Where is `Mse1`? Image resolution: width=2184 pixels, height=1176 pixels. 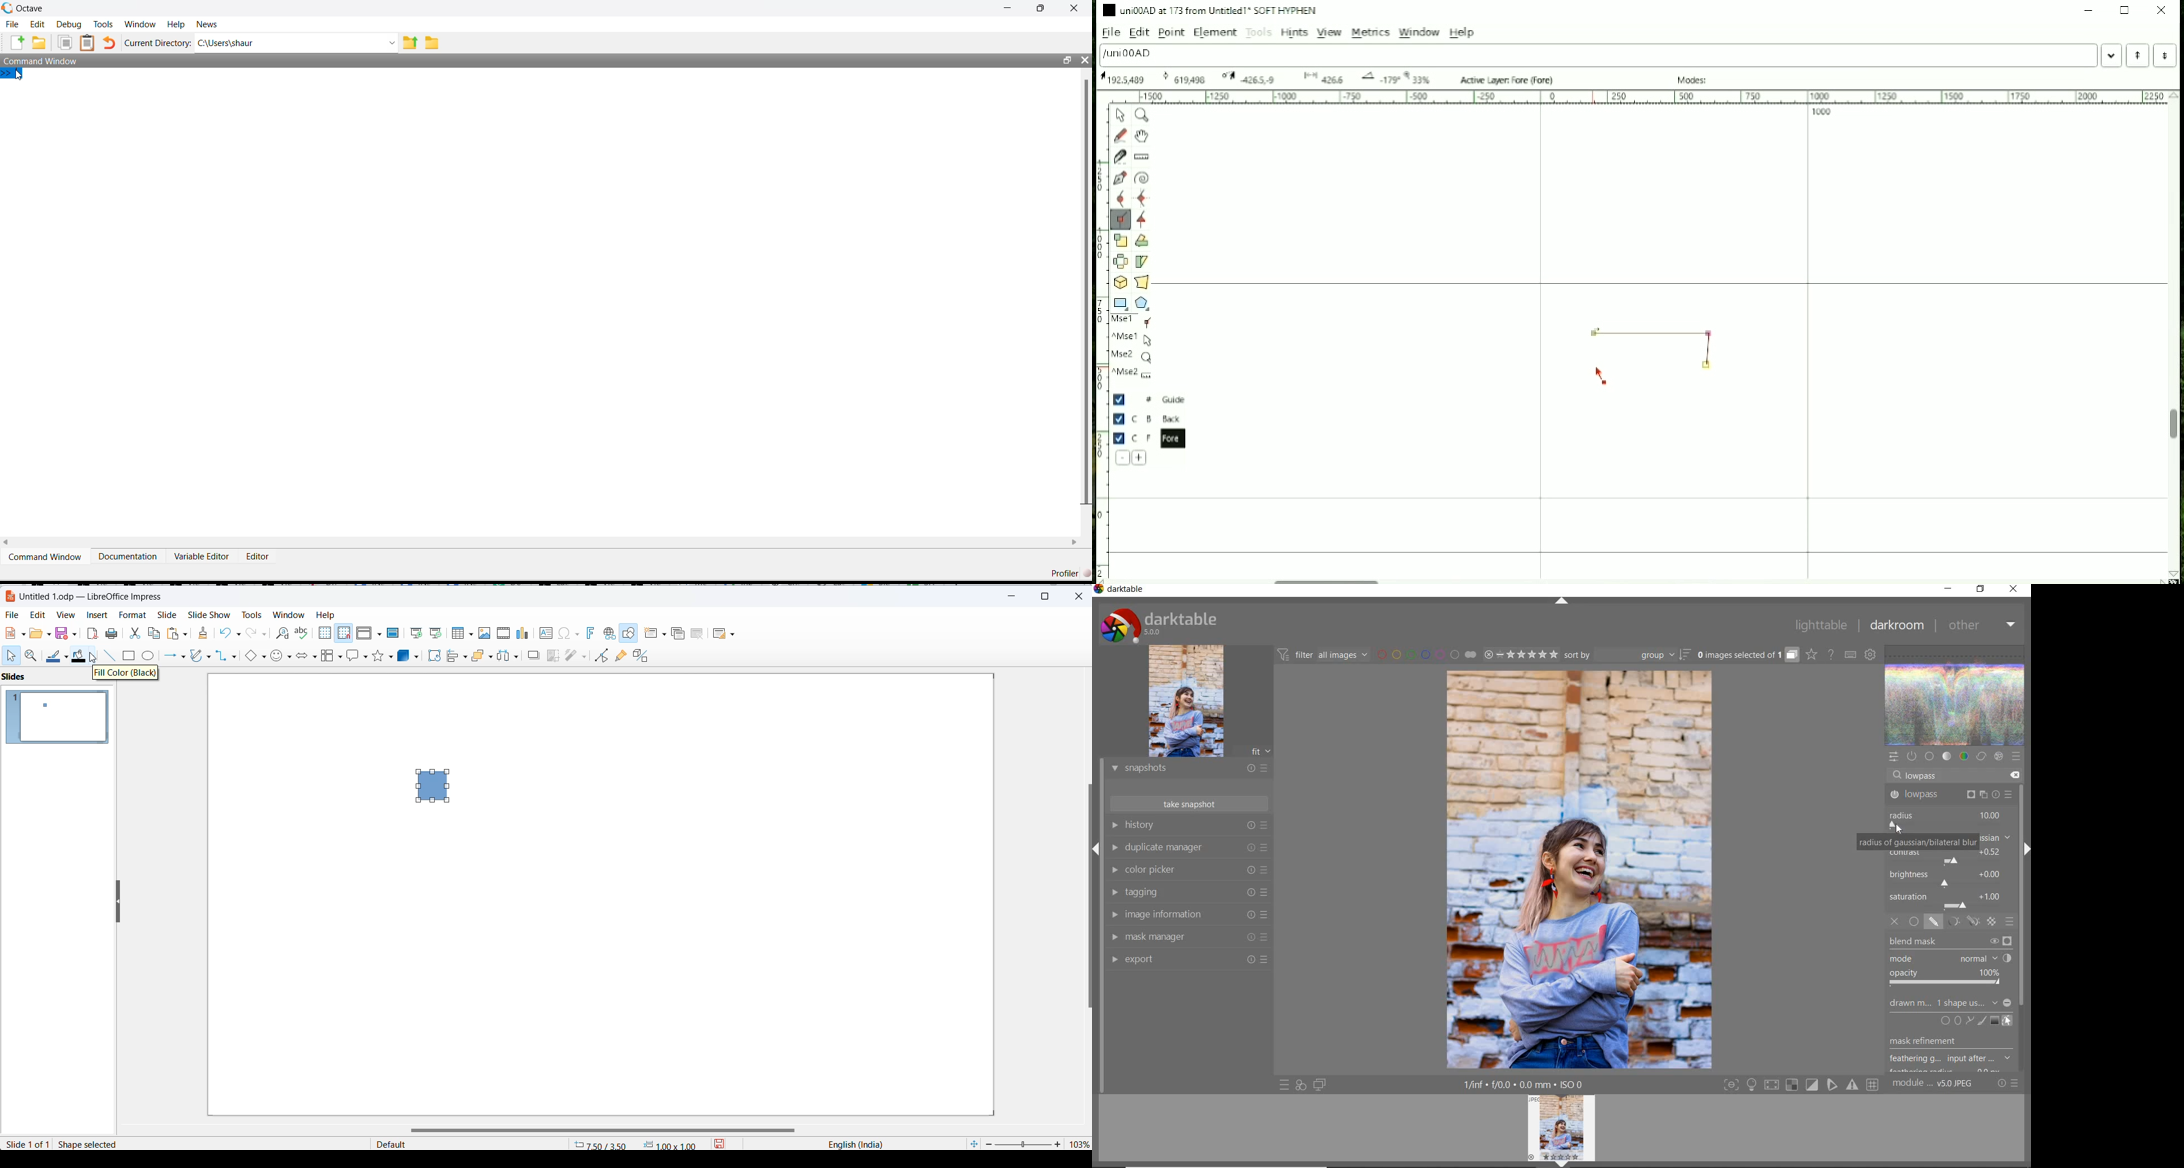
Mse1 is located at coordinates (1135, 322).